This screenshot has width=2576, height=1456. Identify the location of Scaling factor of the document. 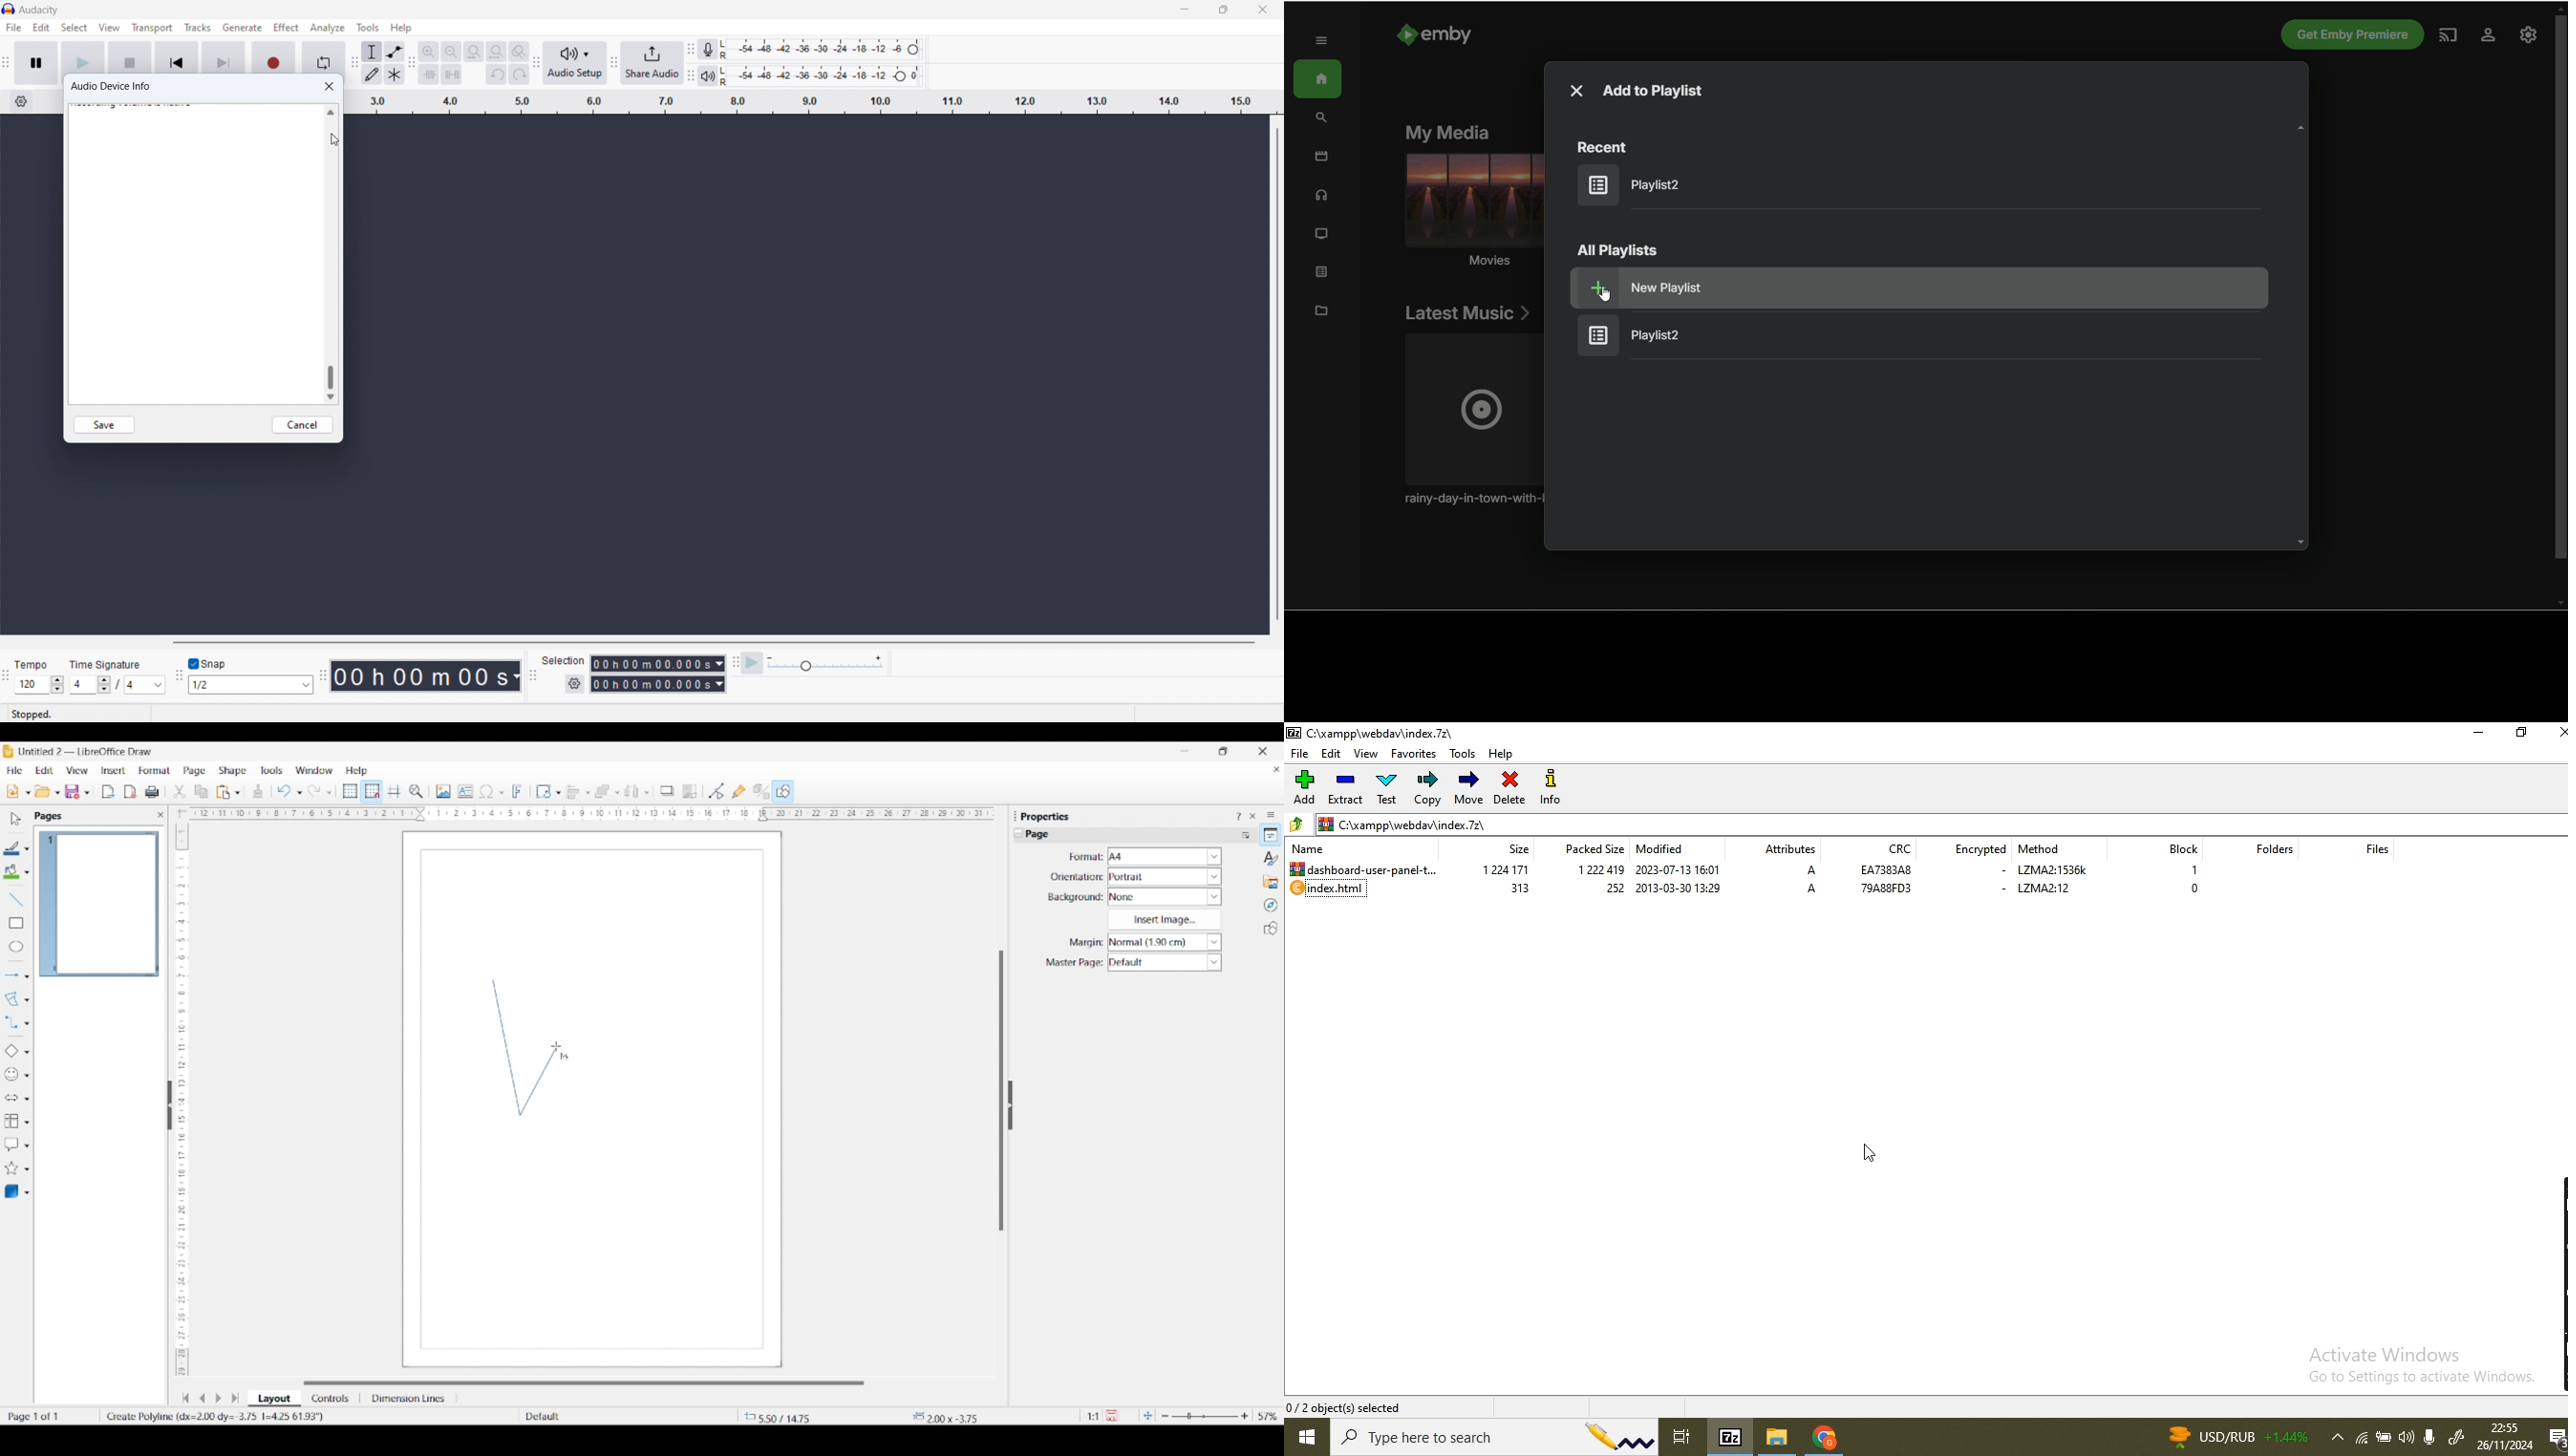
(1093, 1416).